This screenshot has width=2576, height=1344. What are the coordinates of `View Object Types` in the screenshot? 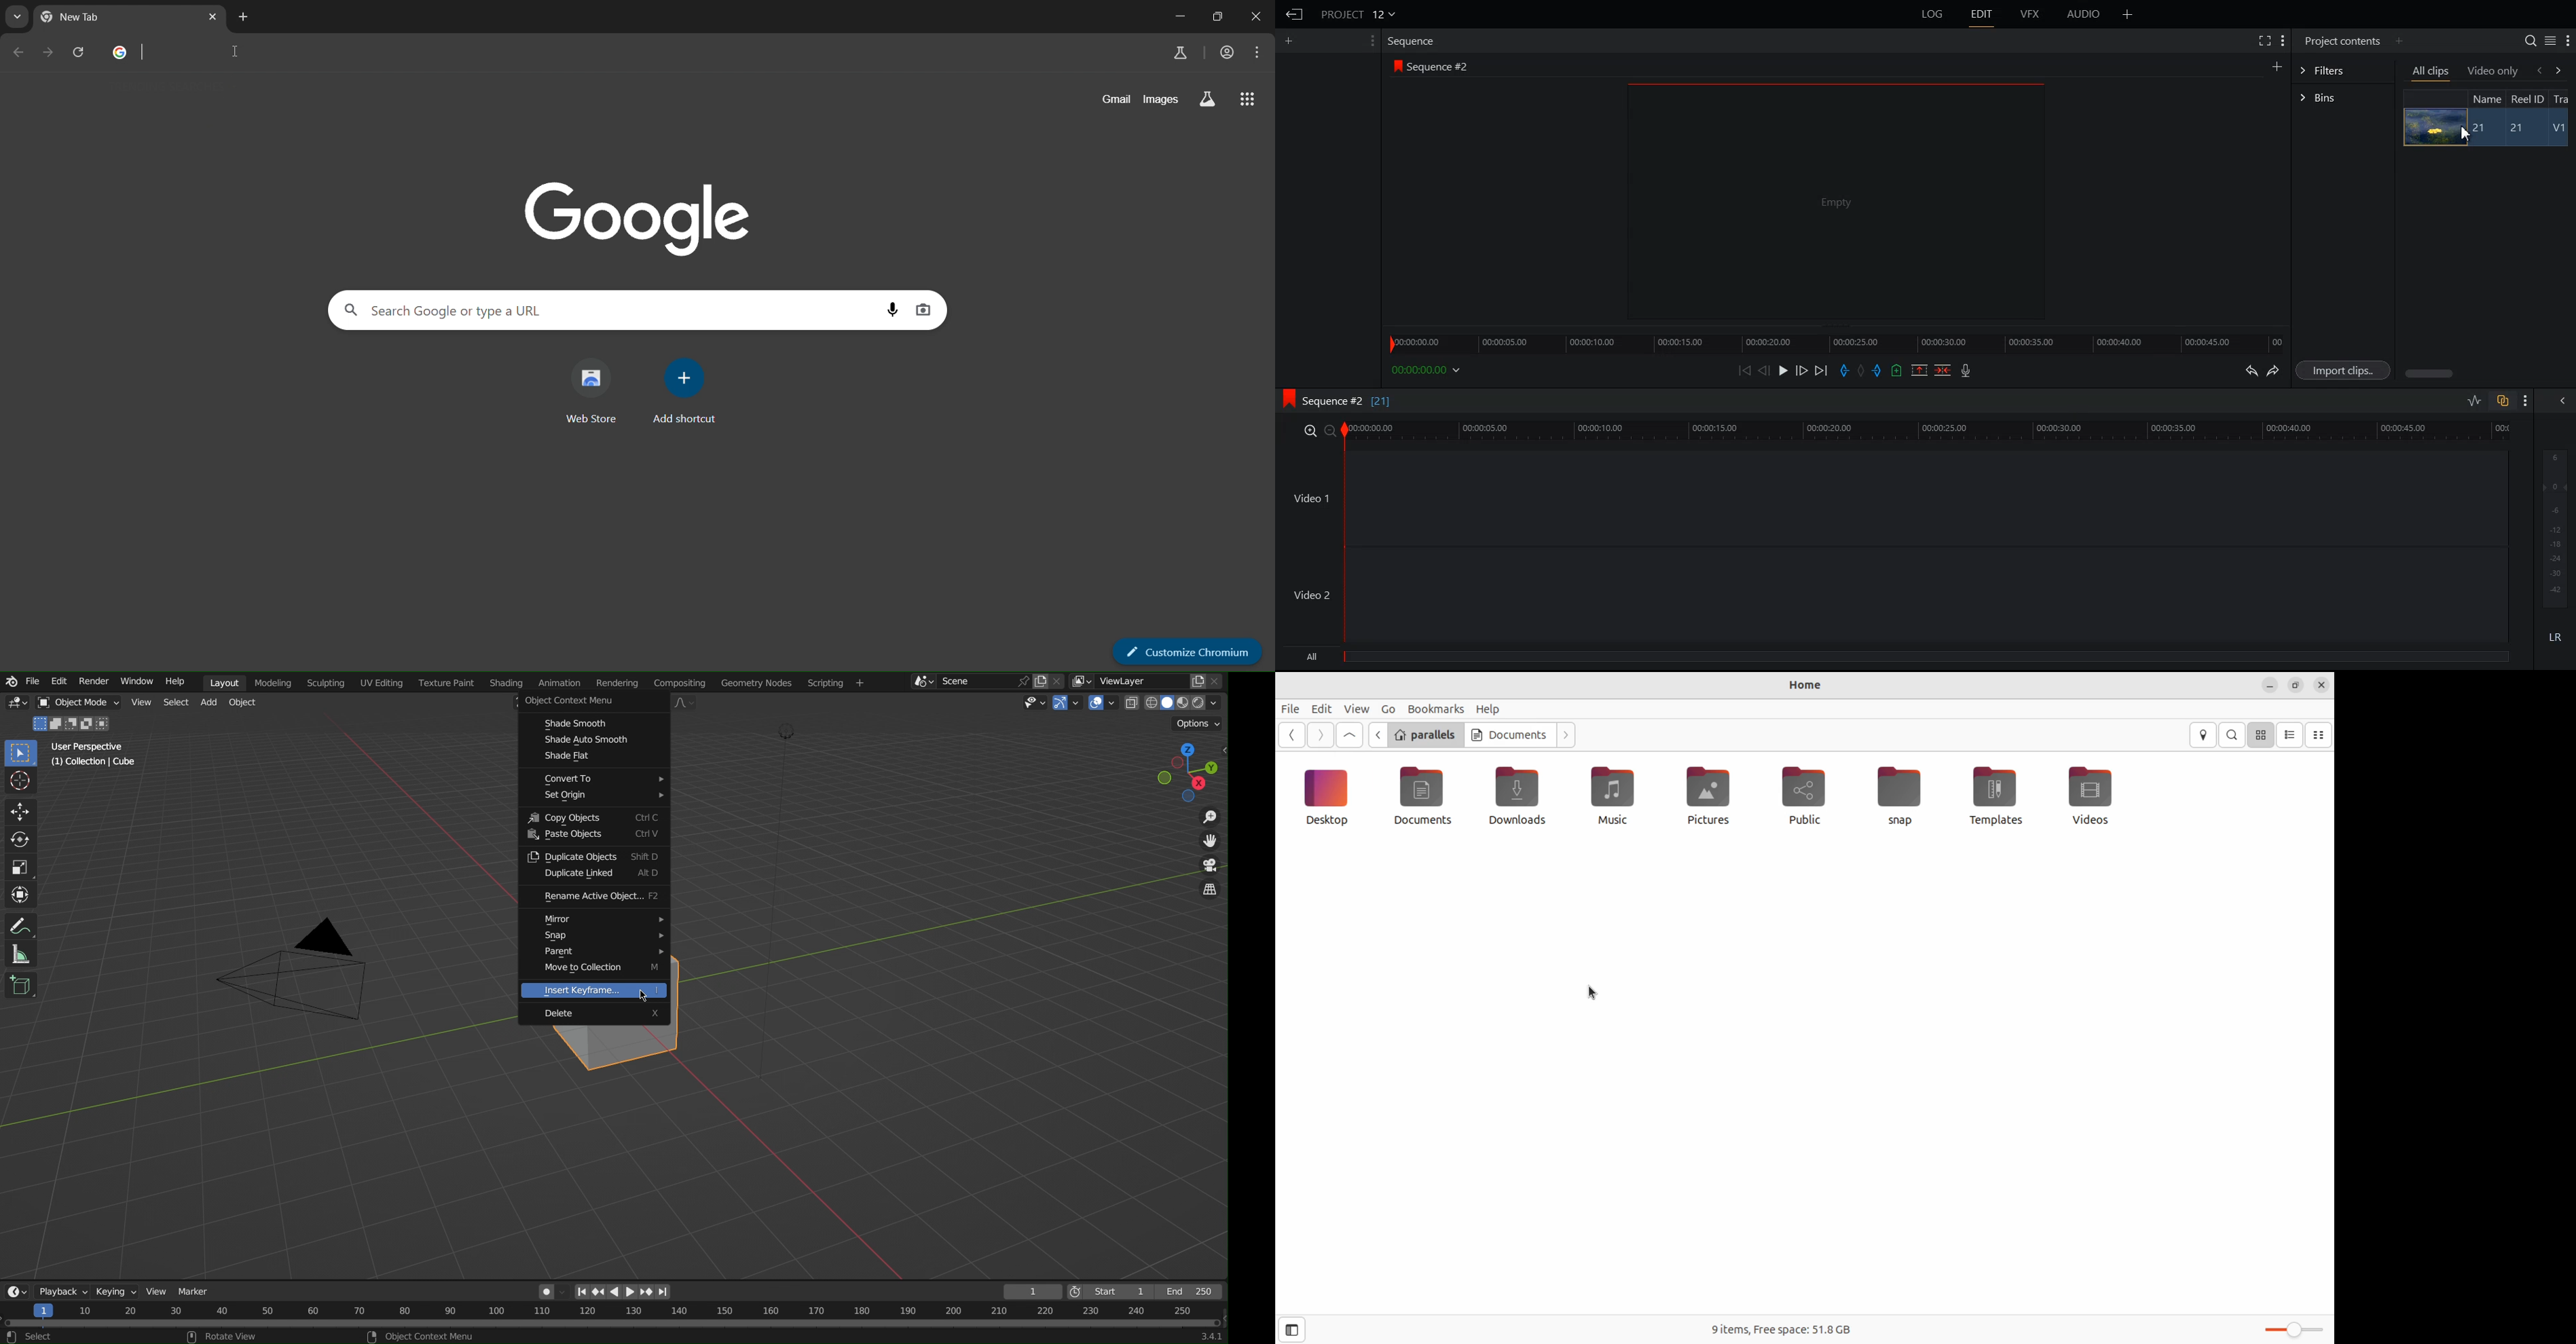 It's located at (1037, 703).